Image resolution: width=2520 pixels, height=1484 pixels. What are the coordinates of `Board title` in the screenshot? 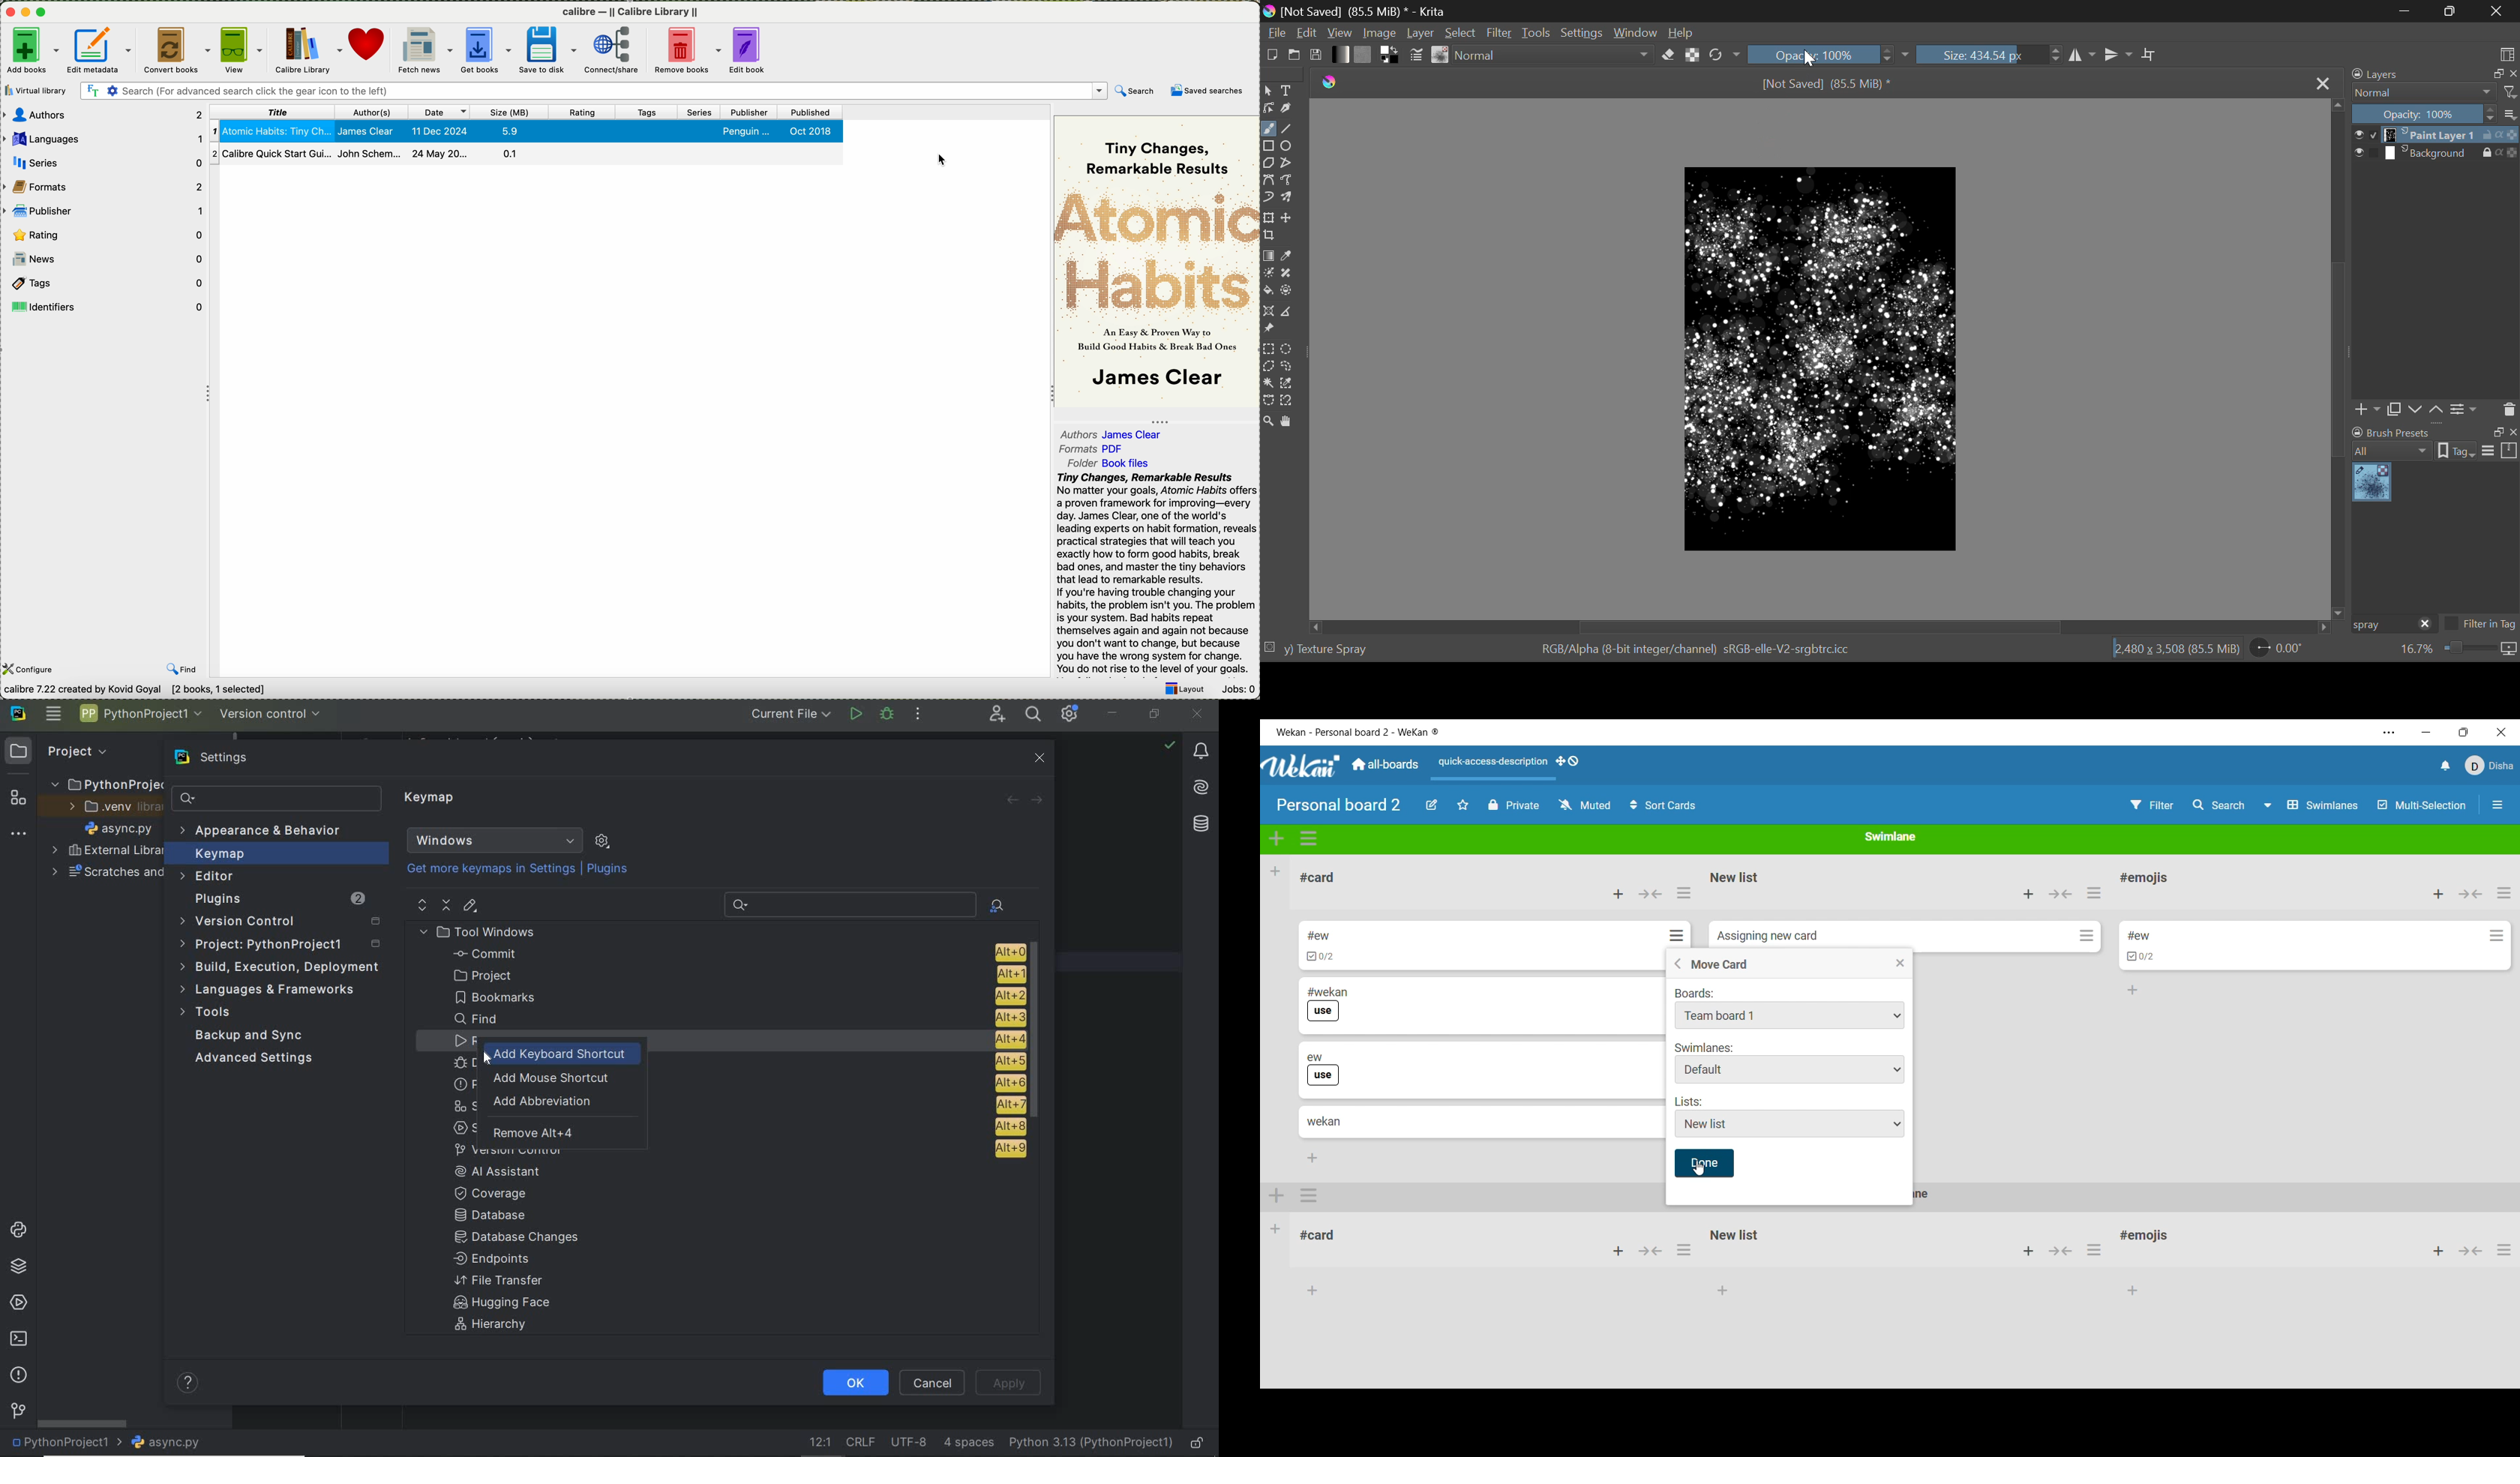 It's located at (1339, 804).